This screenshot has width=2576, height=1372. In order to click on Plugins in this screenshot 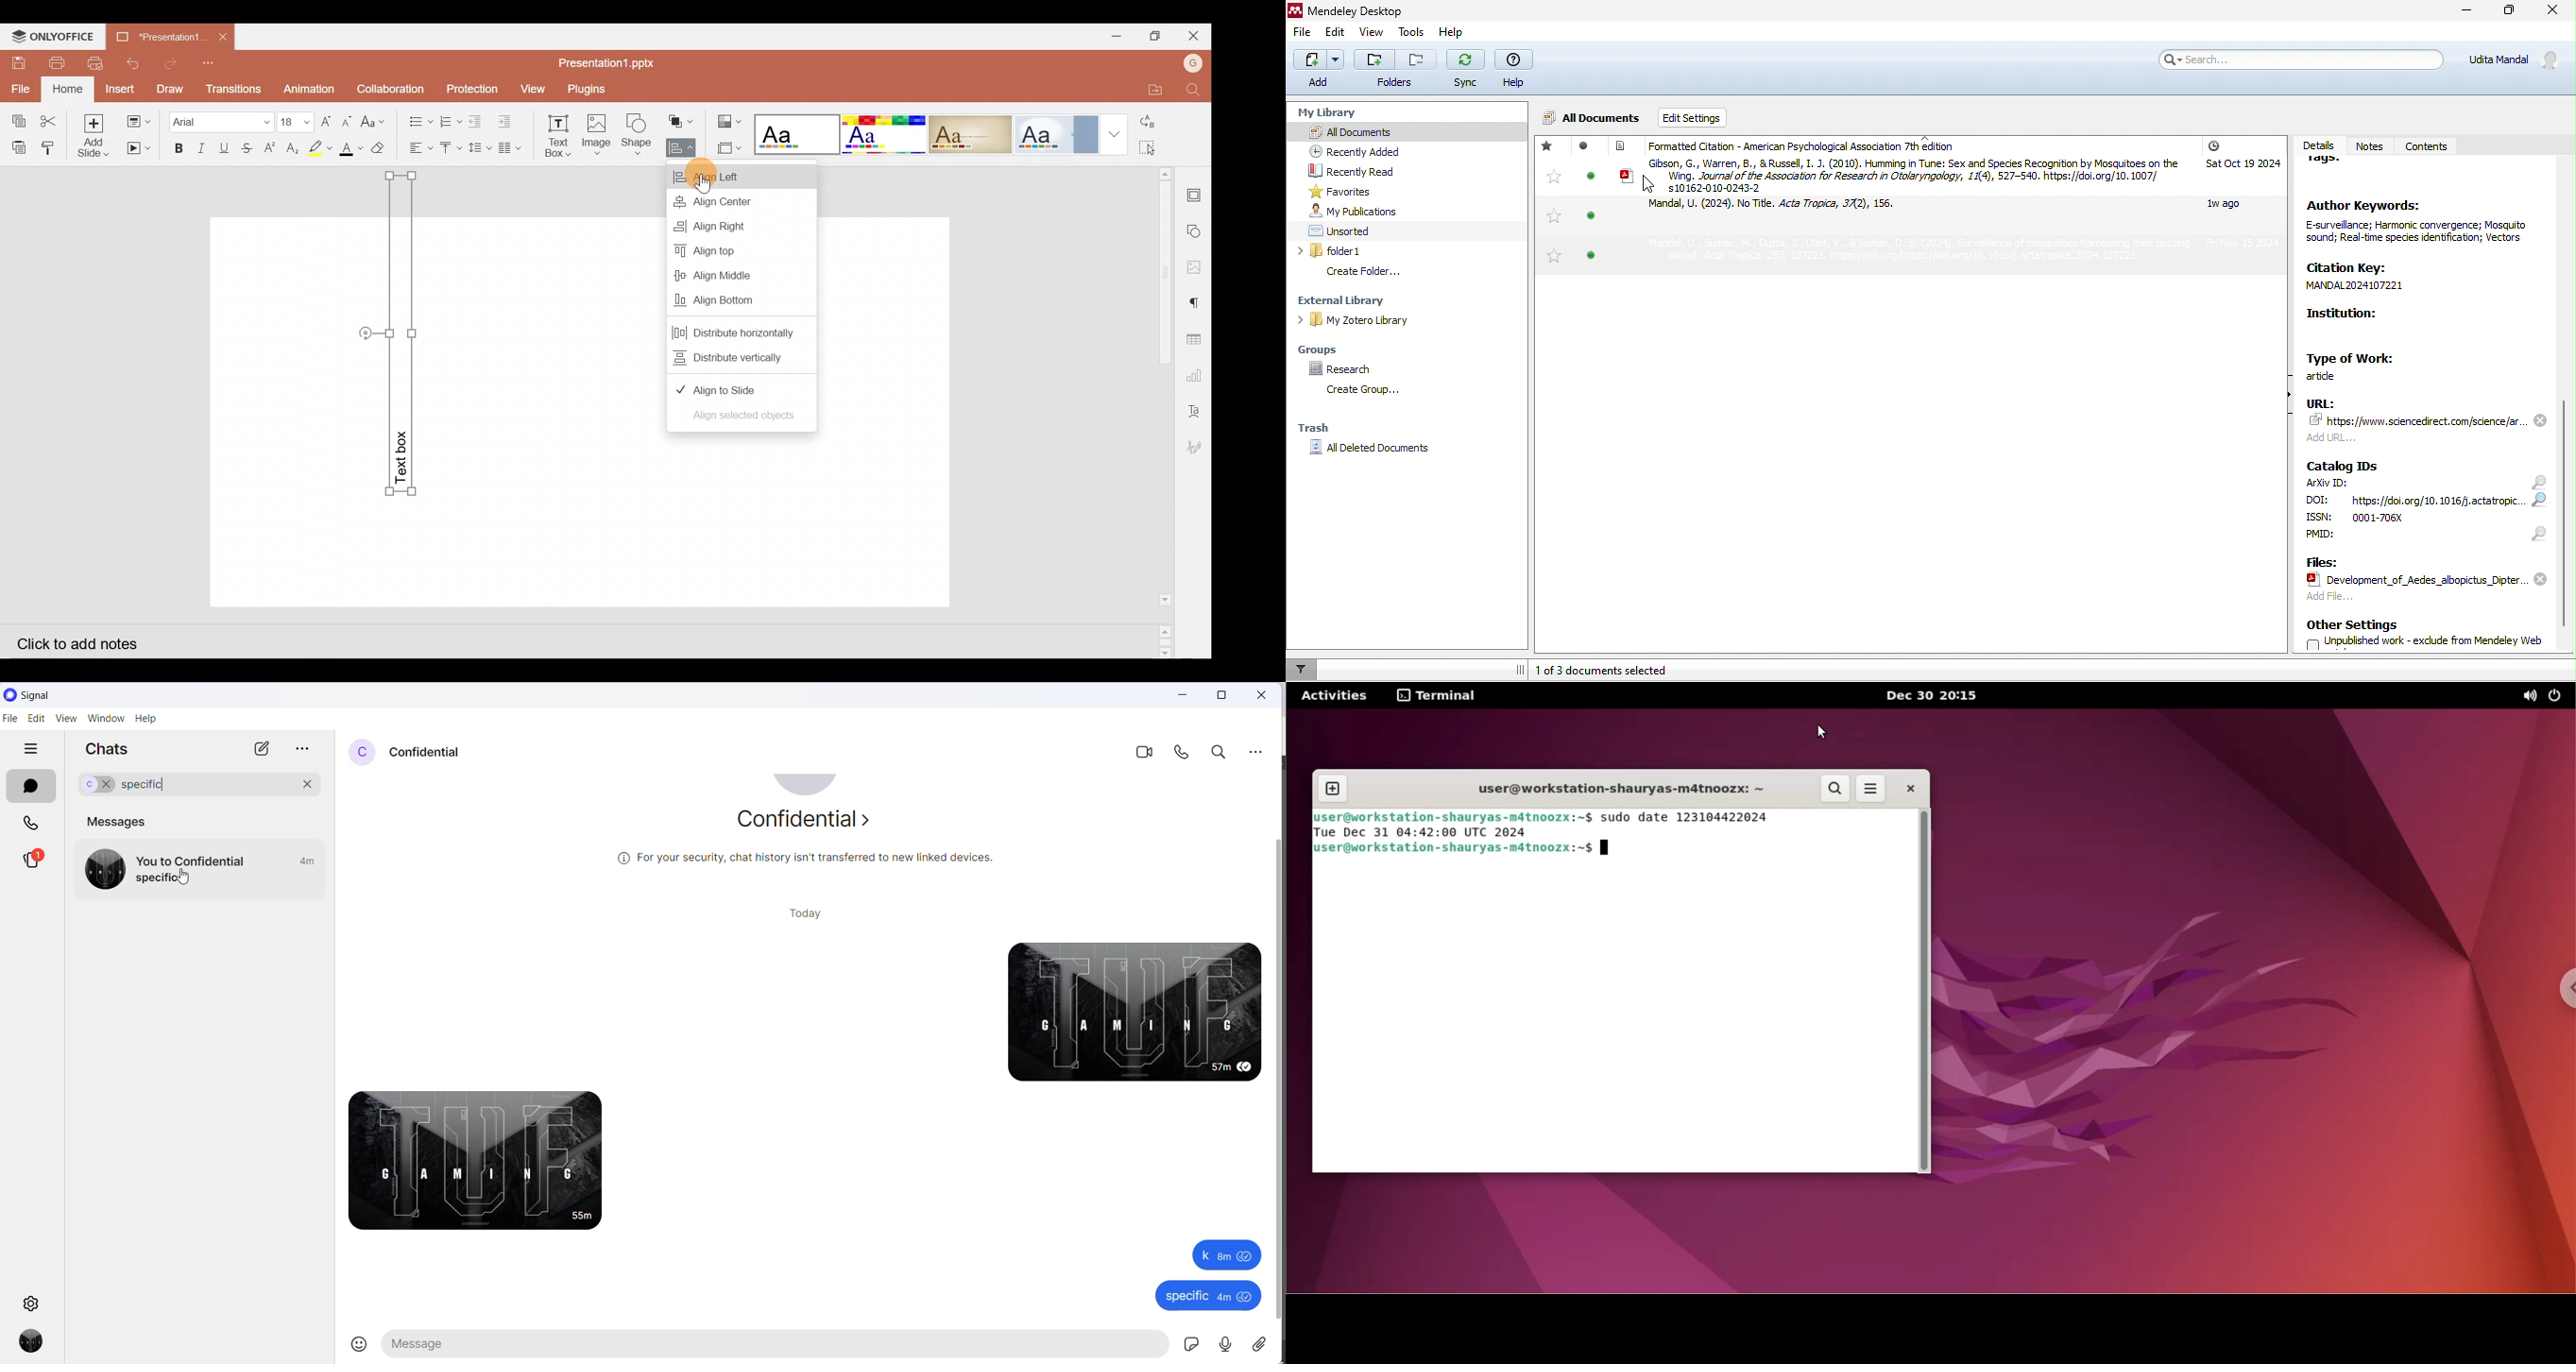, I will do `click(589, 87)`.